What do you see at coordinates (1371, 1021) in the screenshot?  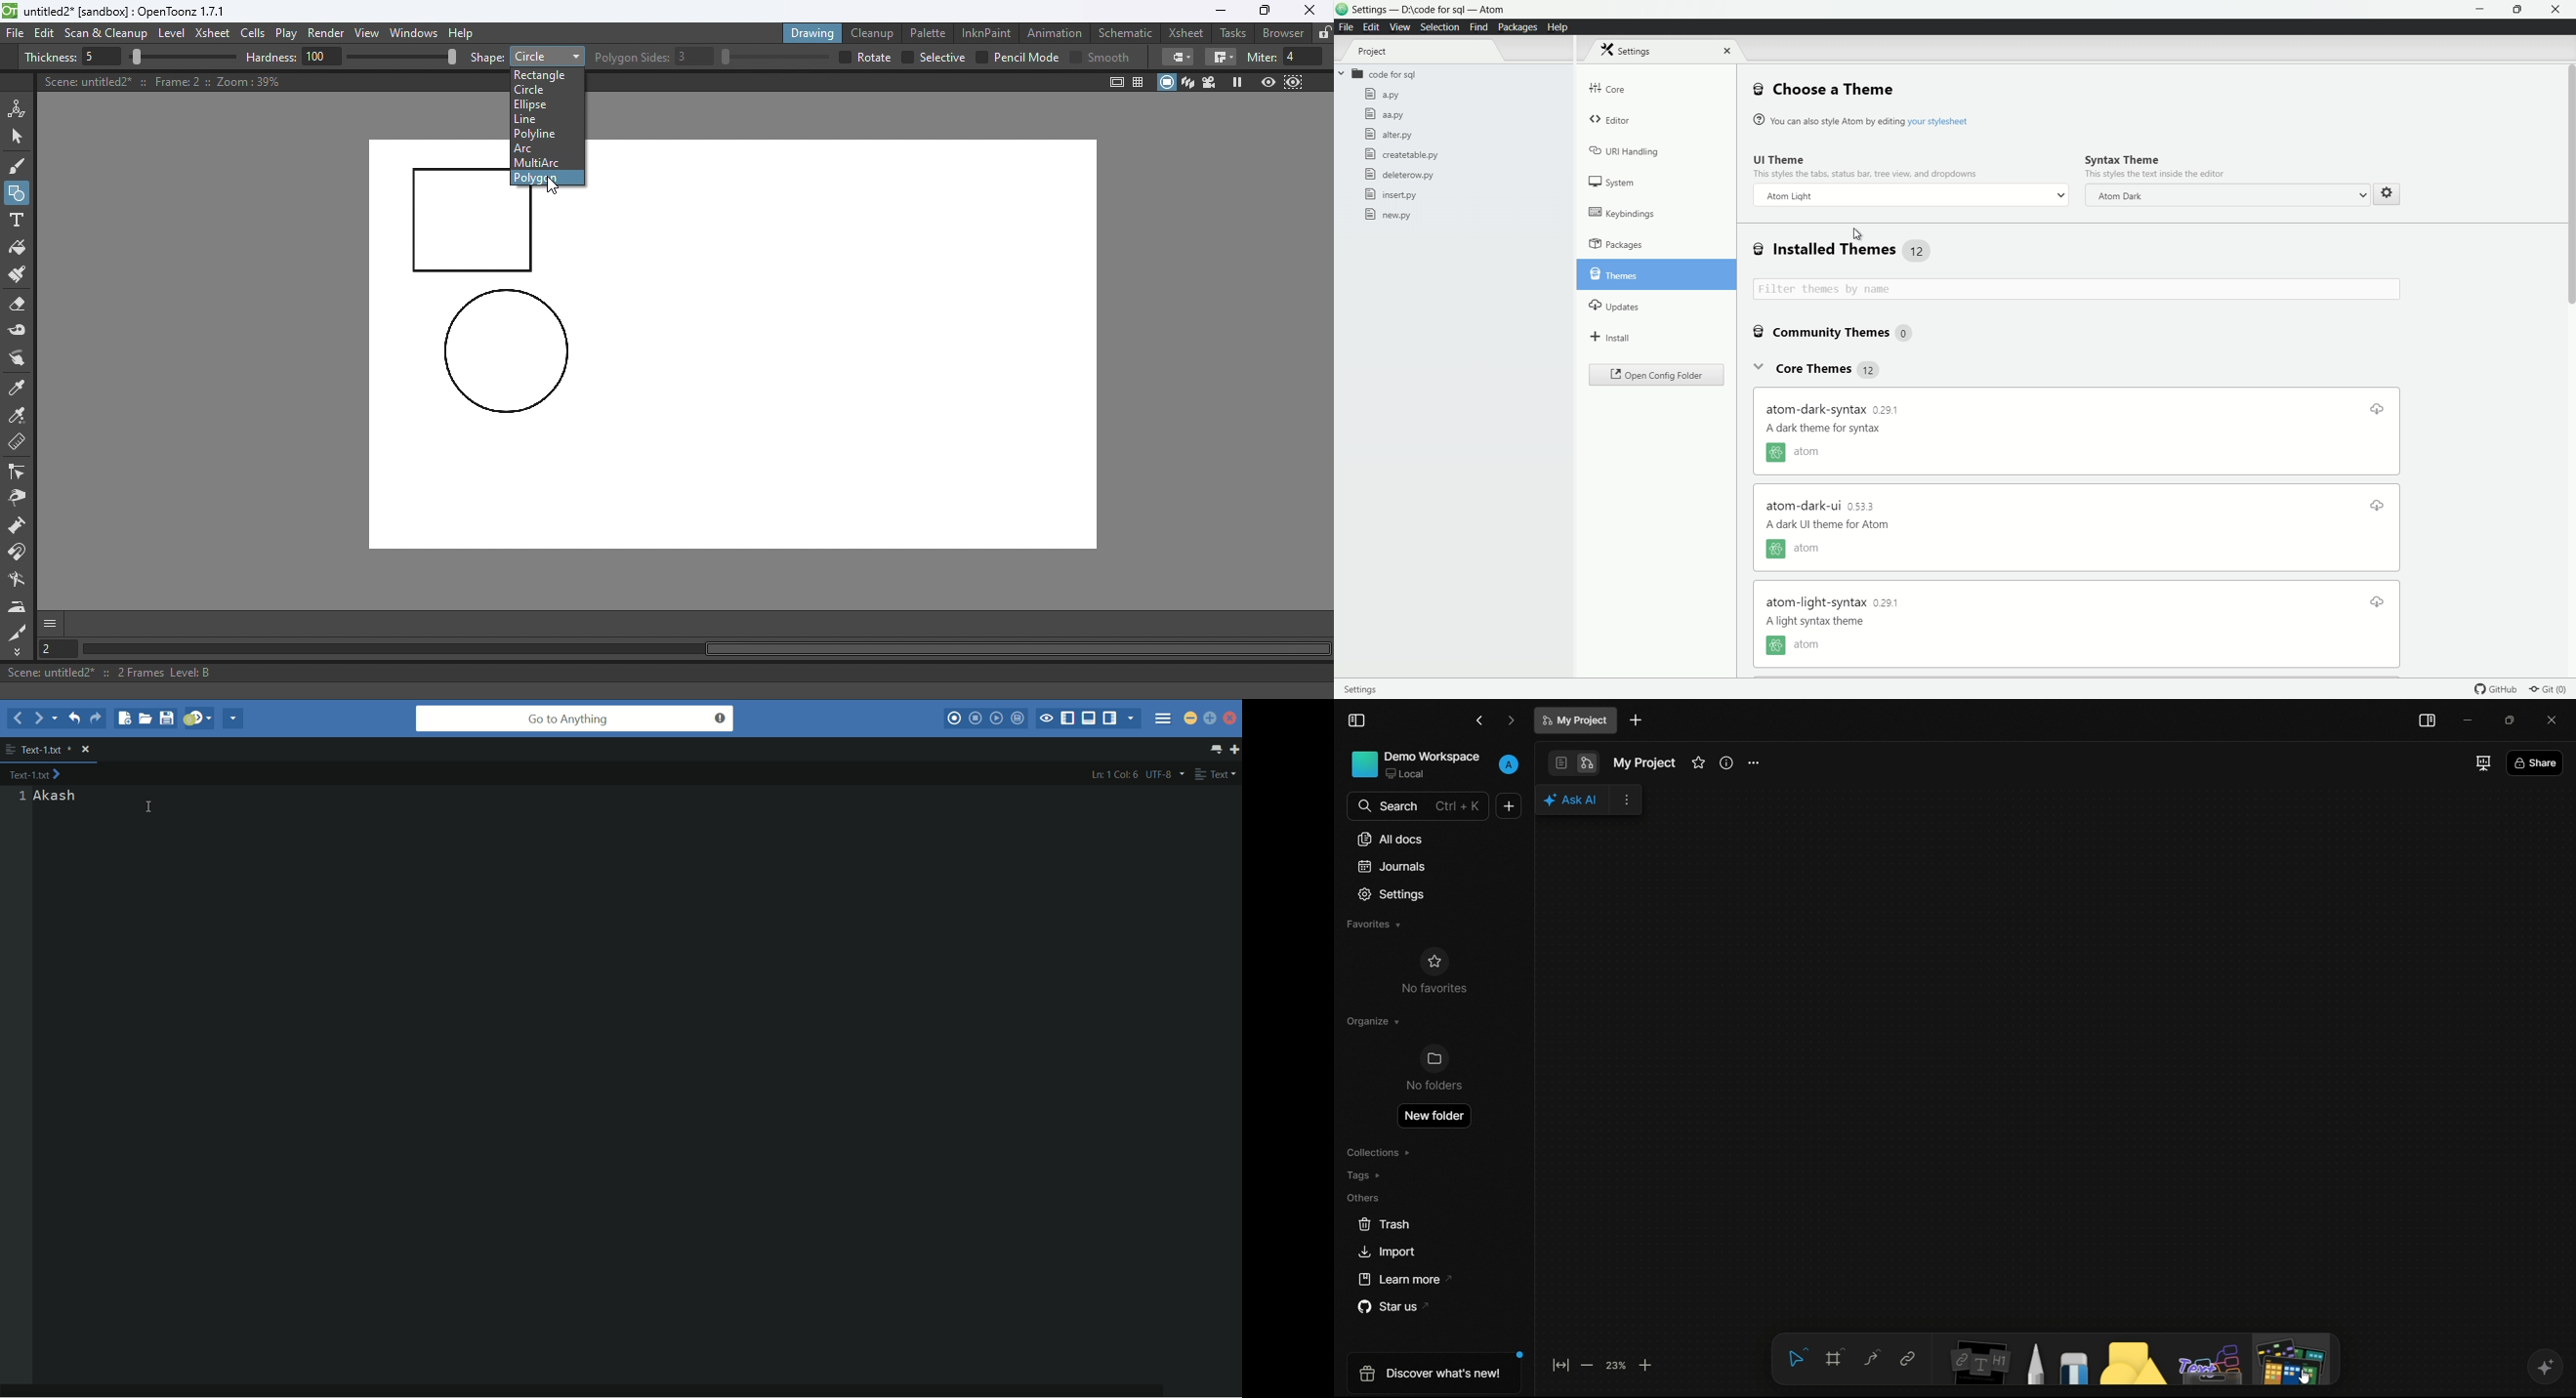 I see `organize` at bounding box center [1371, 1021].